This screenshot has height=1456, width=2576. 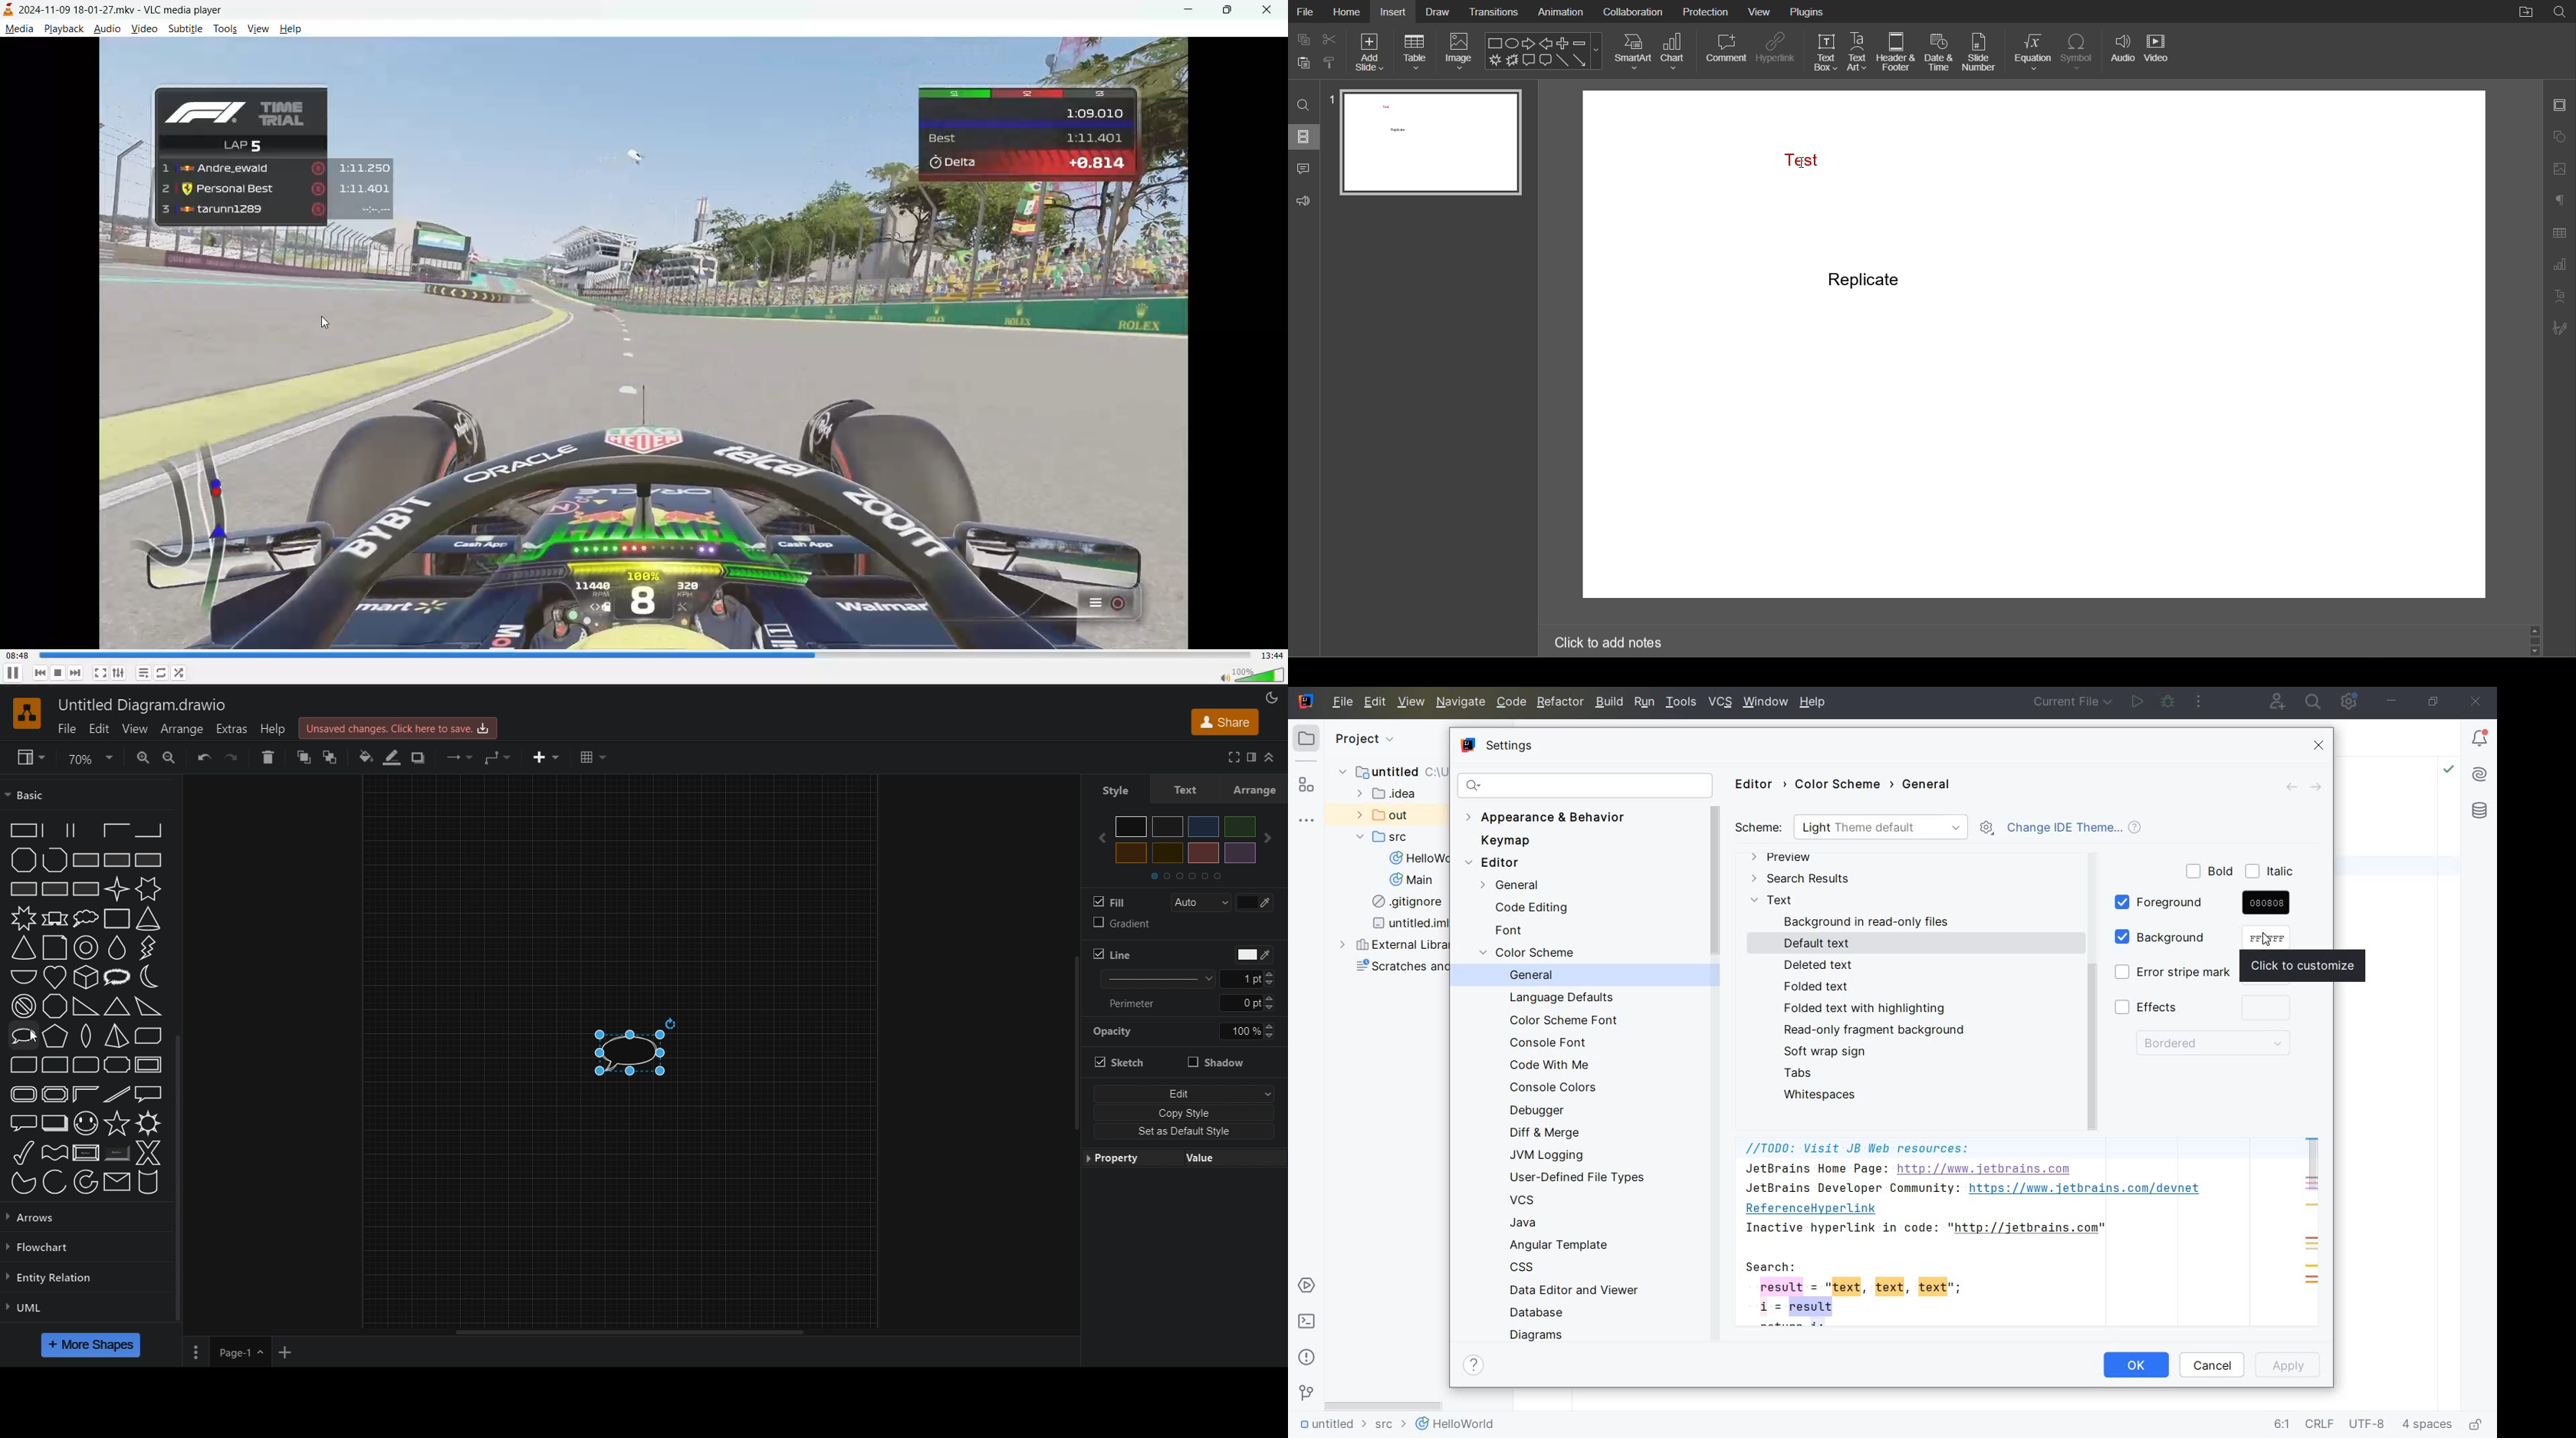 What do you see at coordinates (1541, 976) in the screenshot?
I see `GENERAL` at bounding box center [1541, 976].